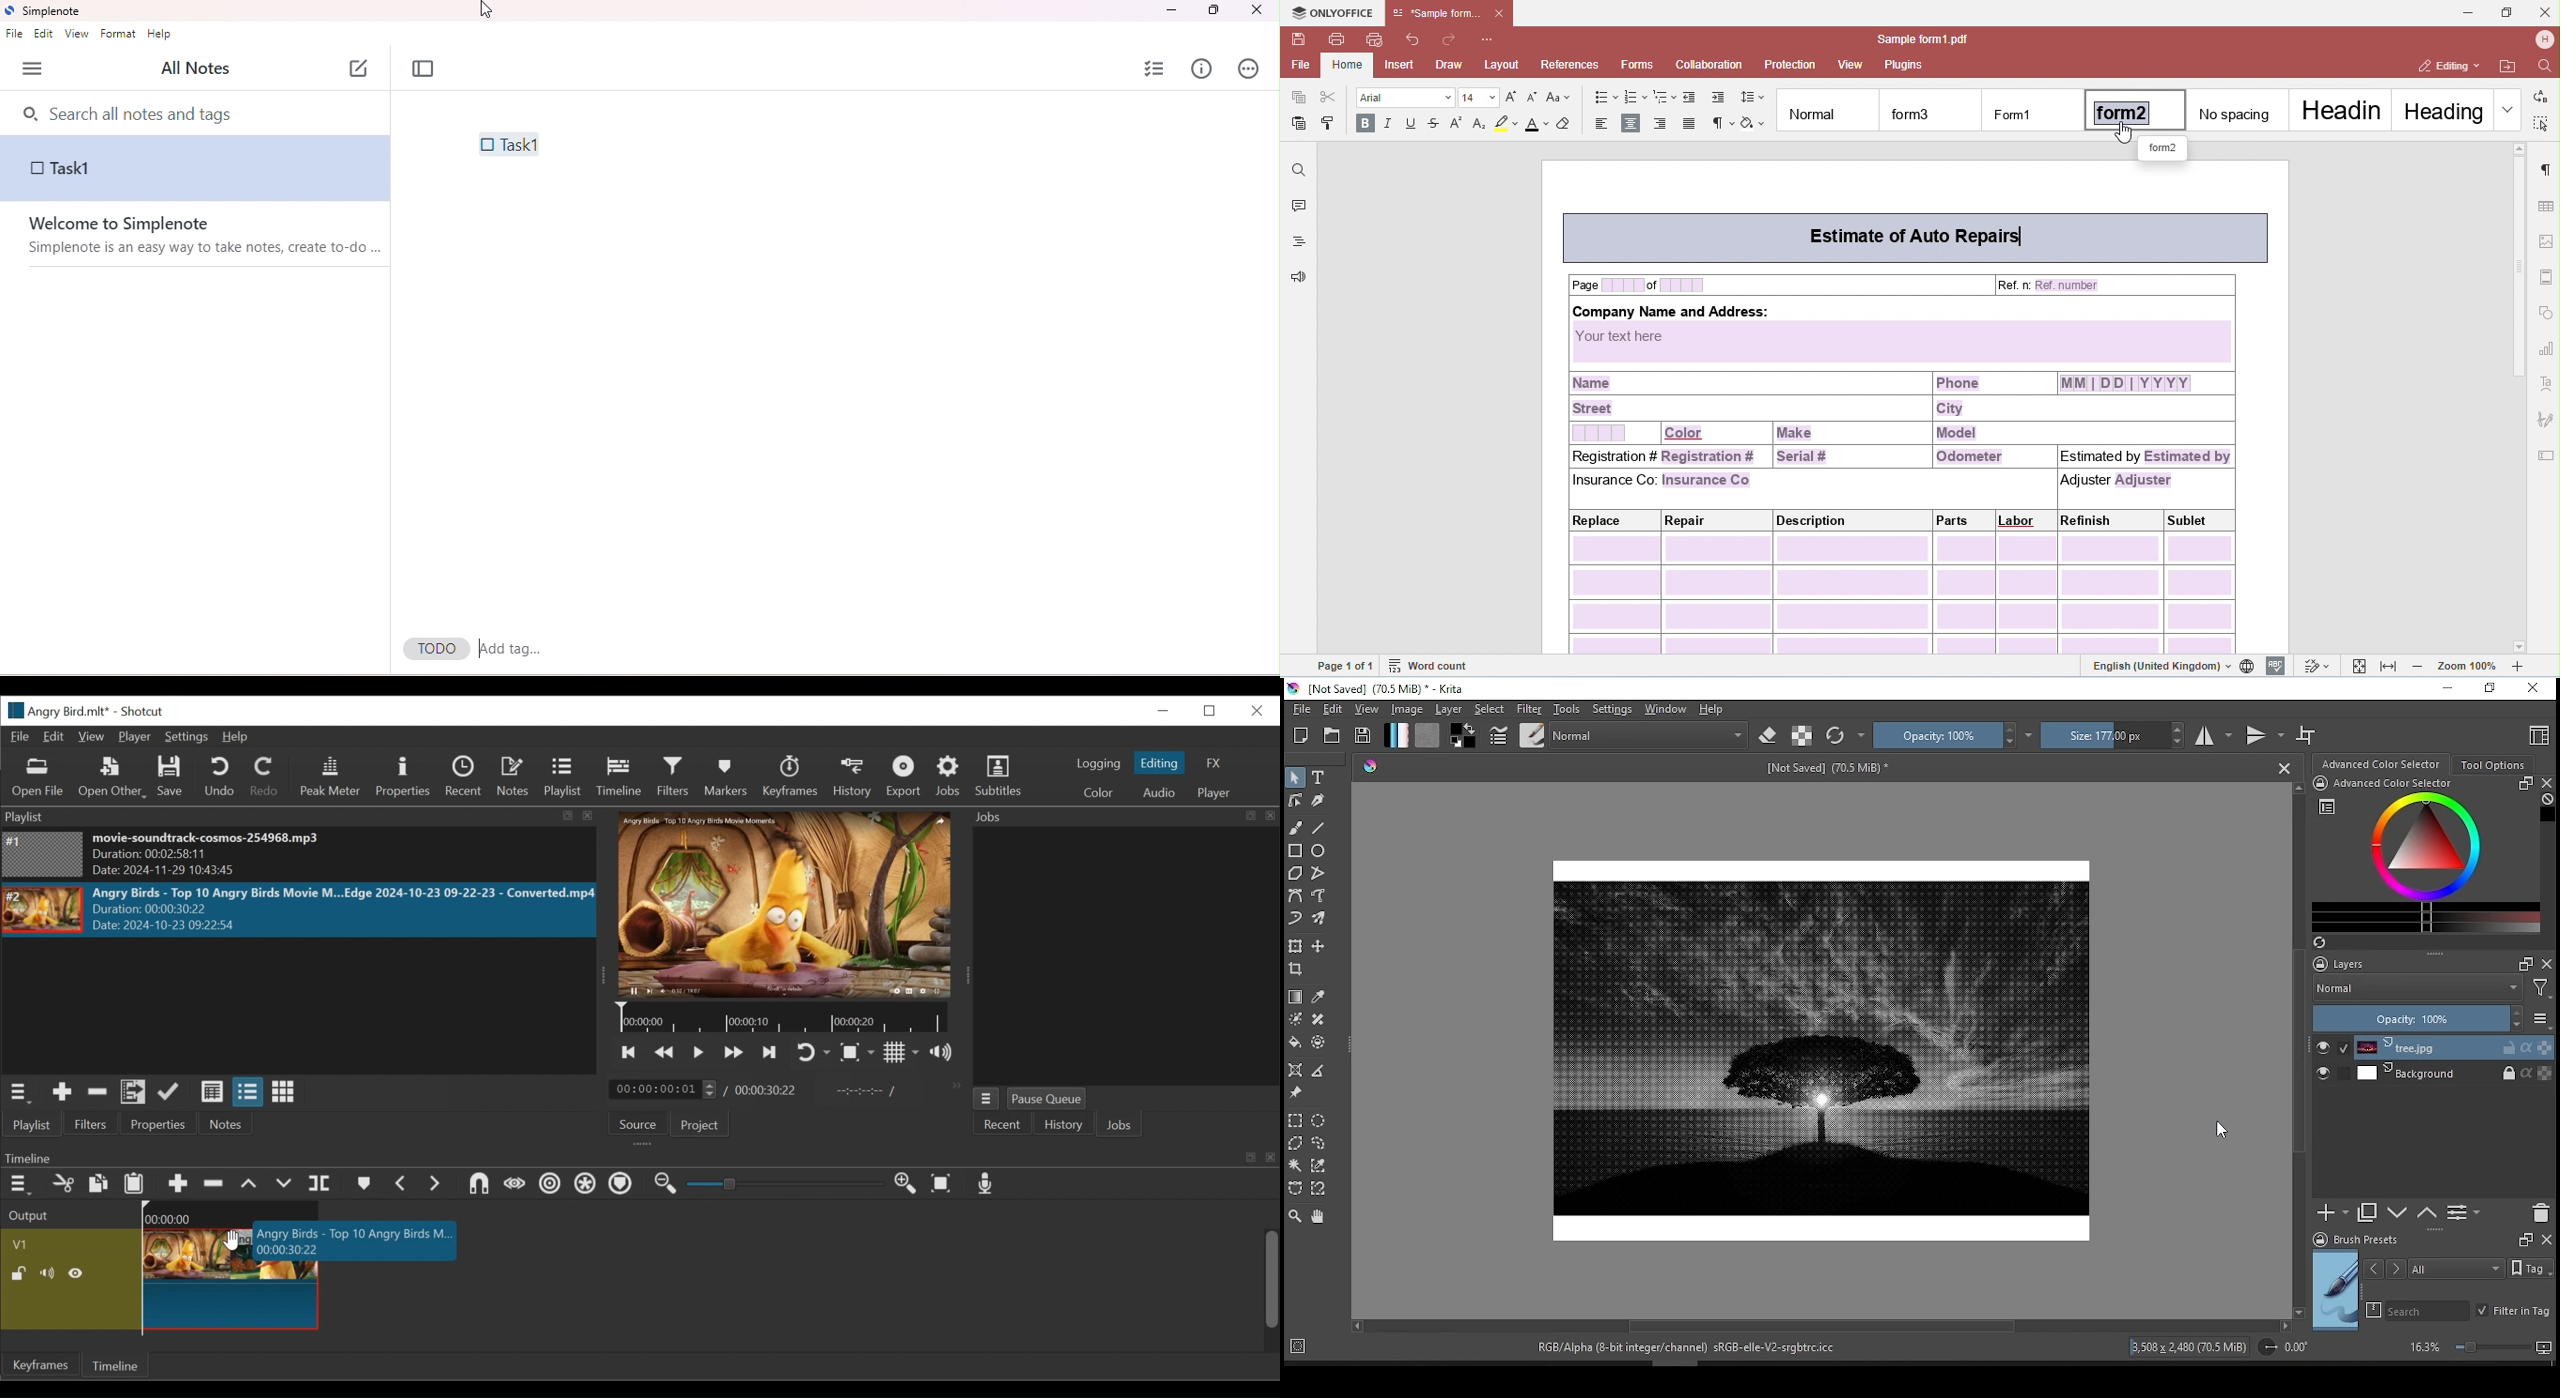  What do you see at coordinates (2522, 965) in the screenshot?
I see `Frame` at bounding box center [2522, 965].